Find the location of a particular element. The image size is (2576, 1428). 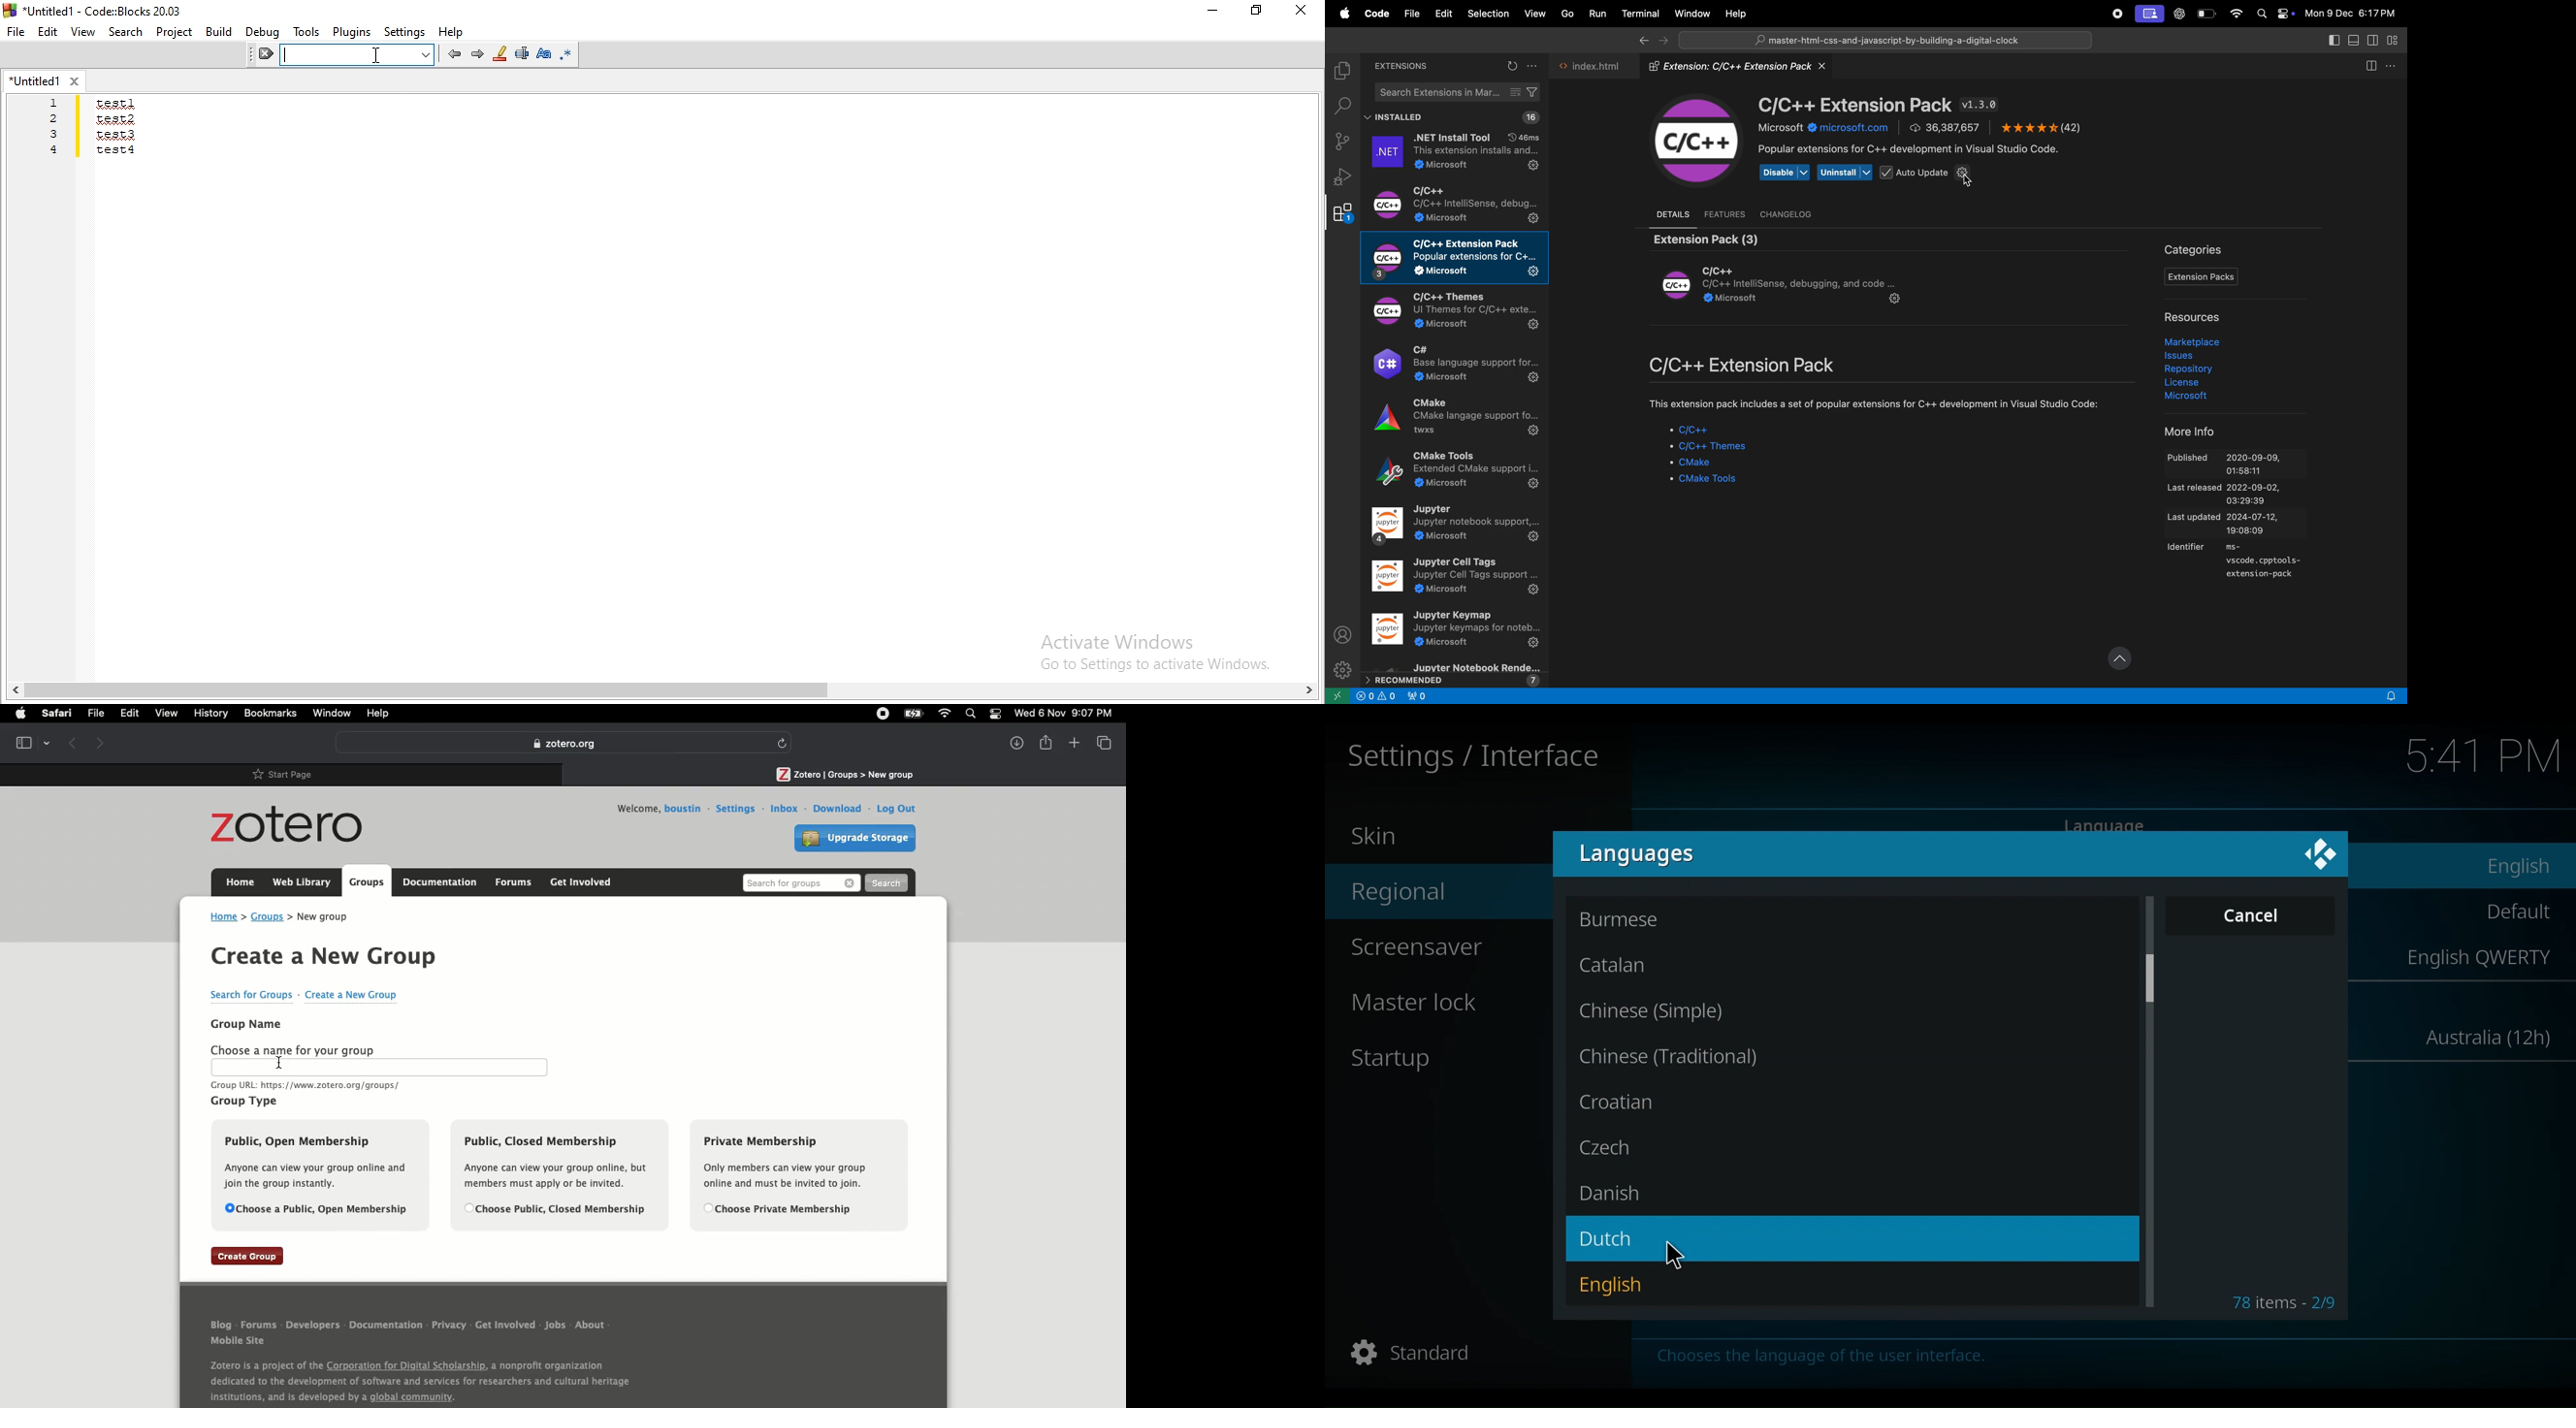

Get involved is located at coordinates (505, 1326).